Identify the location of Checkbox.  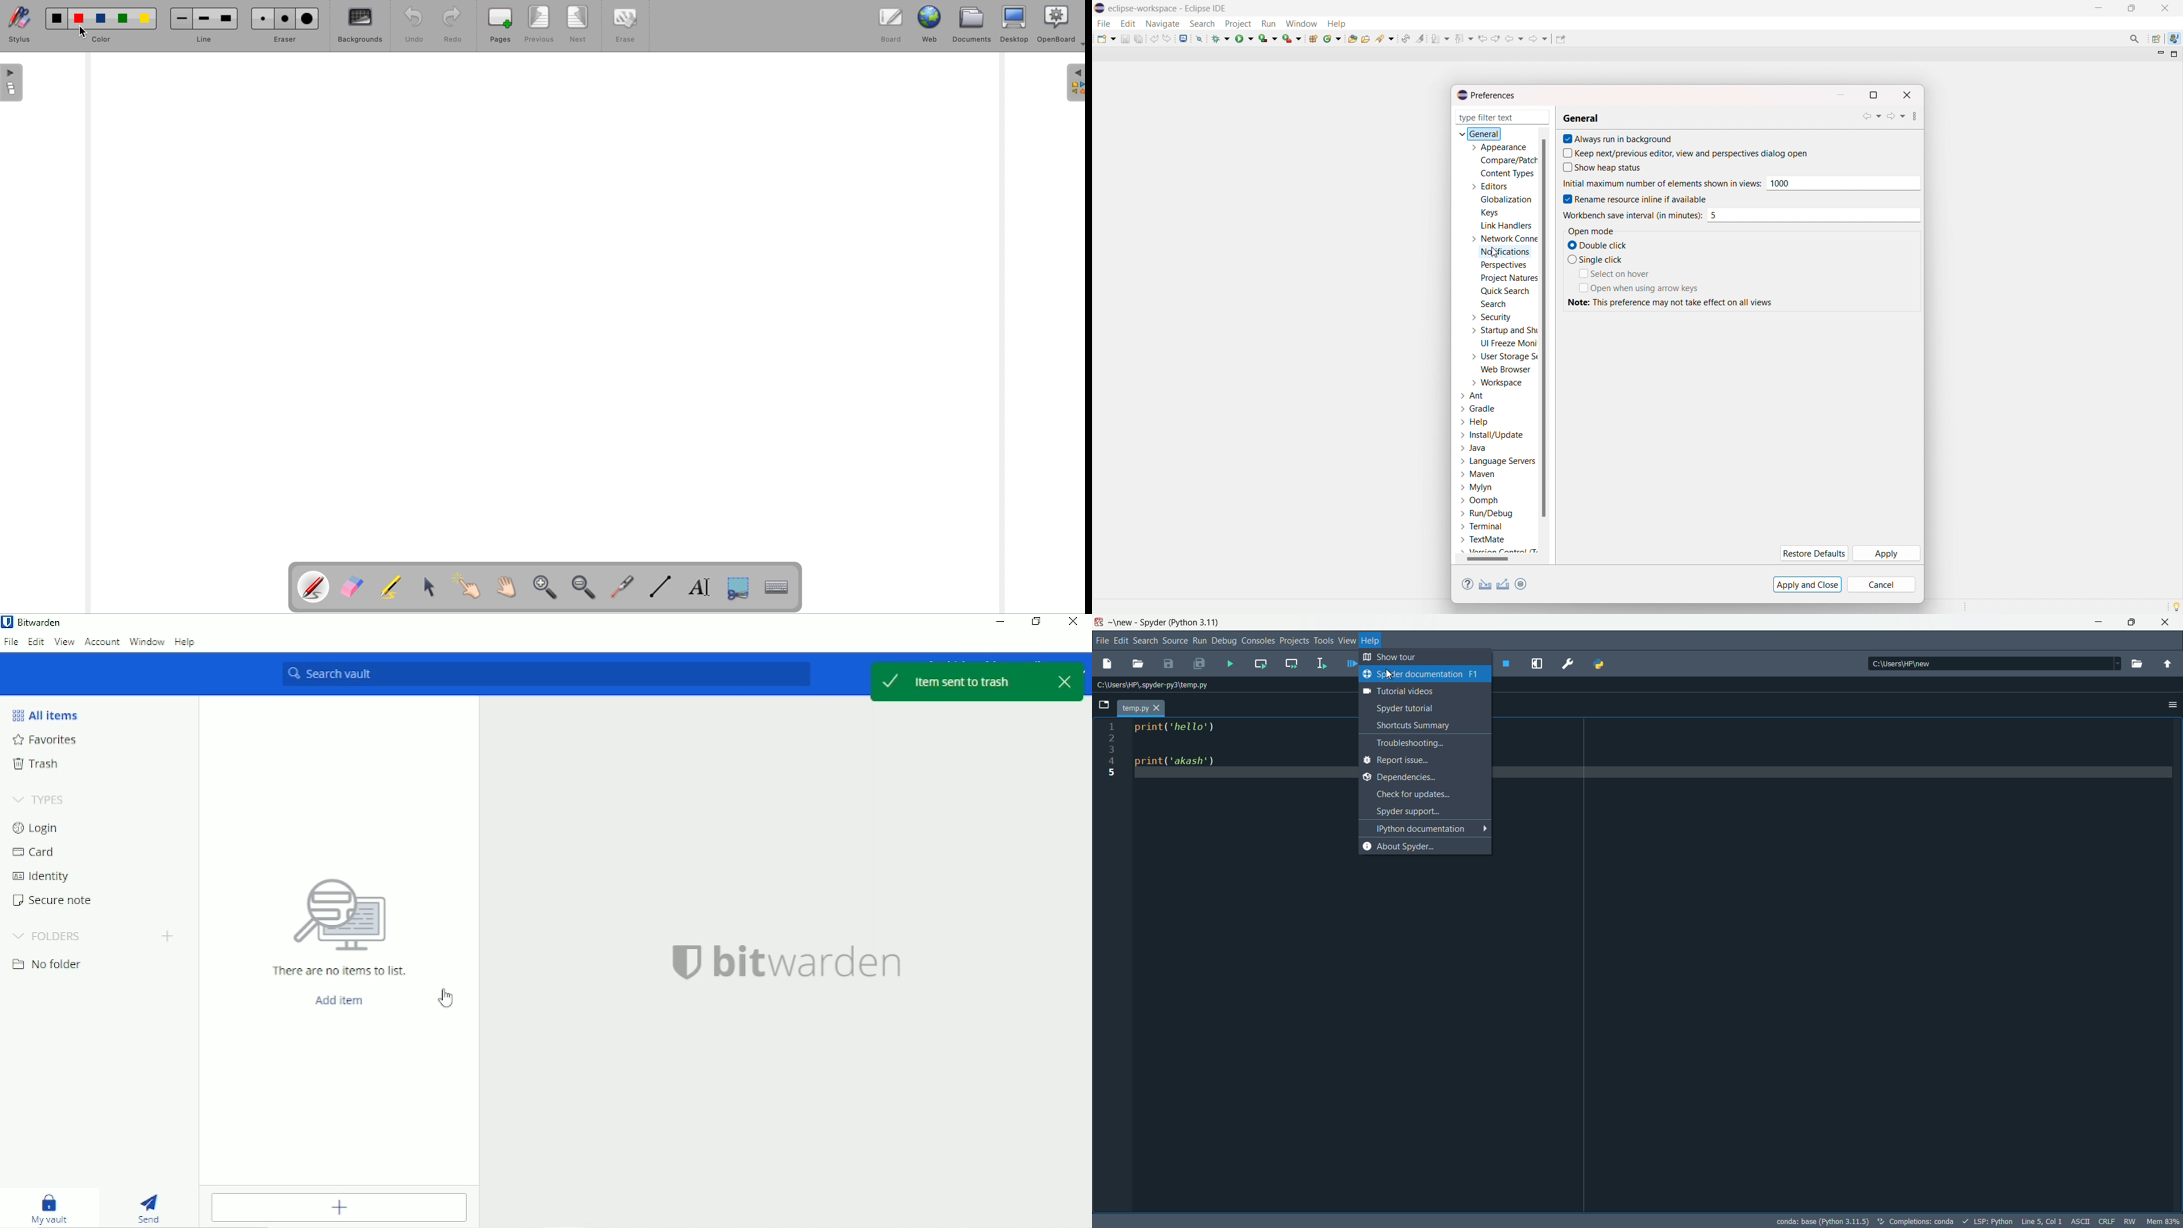
(1565, 198).